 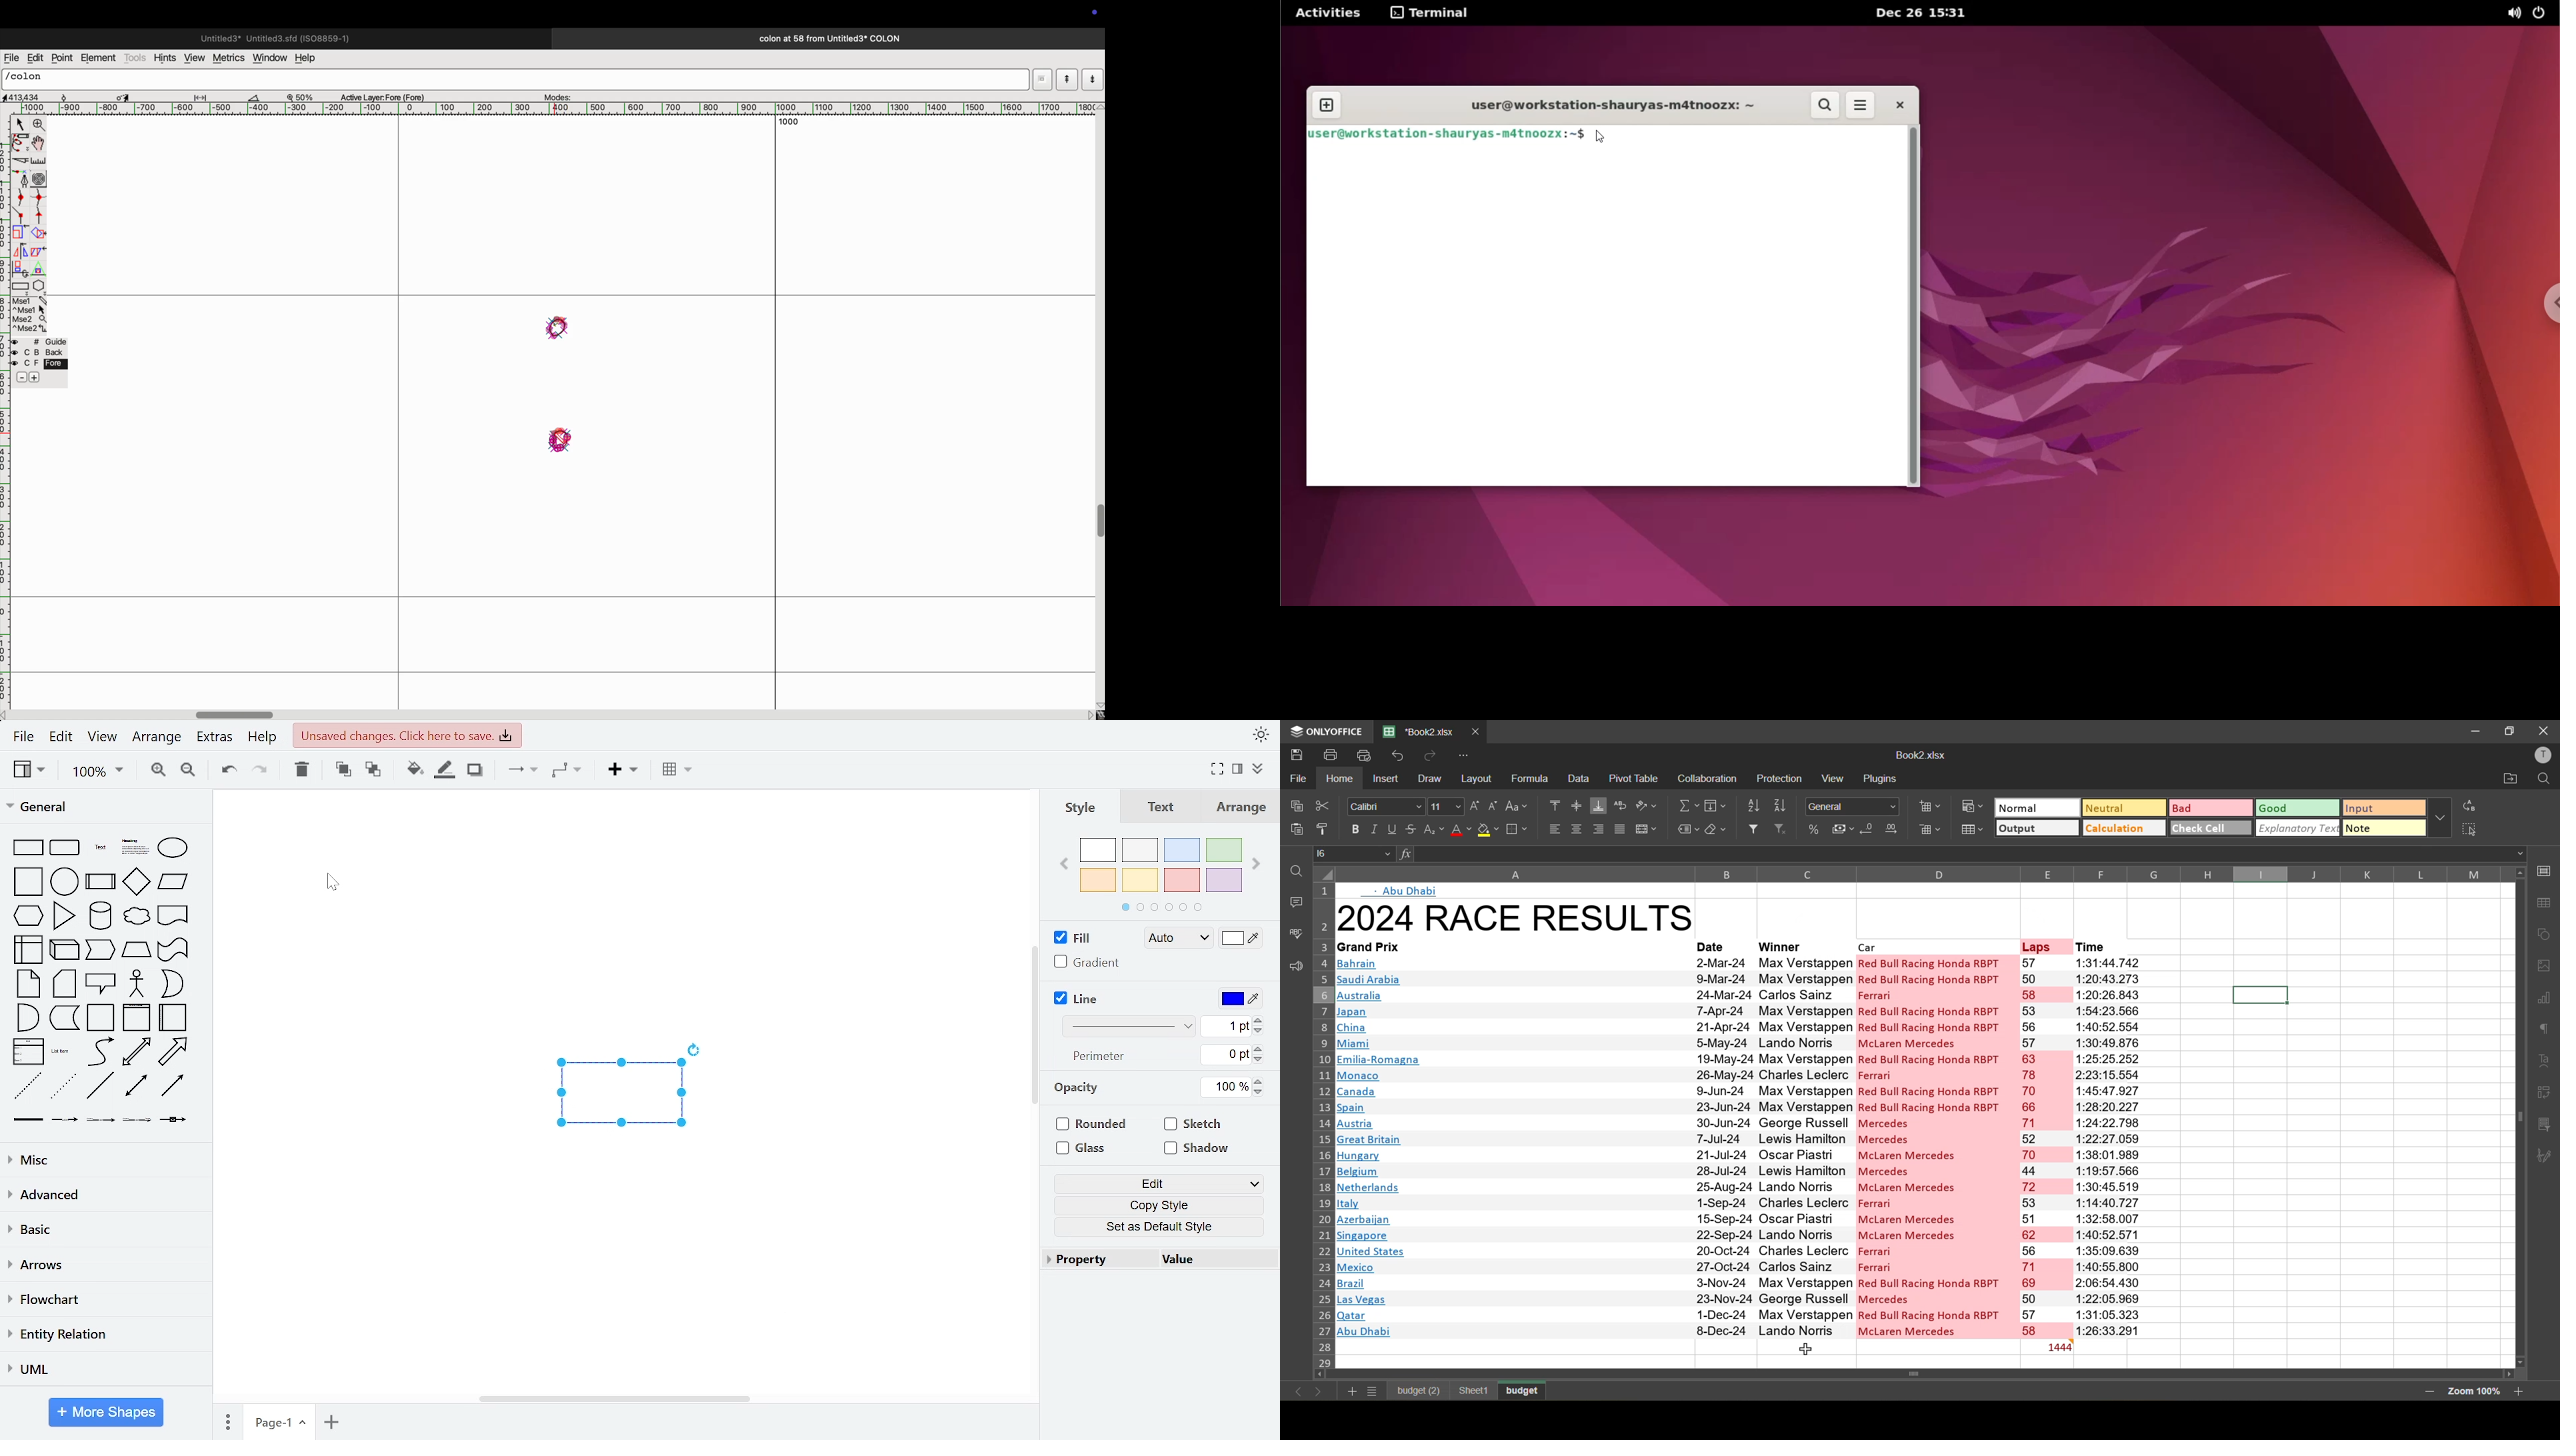 What do you see at coordinates (1915, 874) in the screenshot?
I see `column names` at bounding box center [1915, 874].